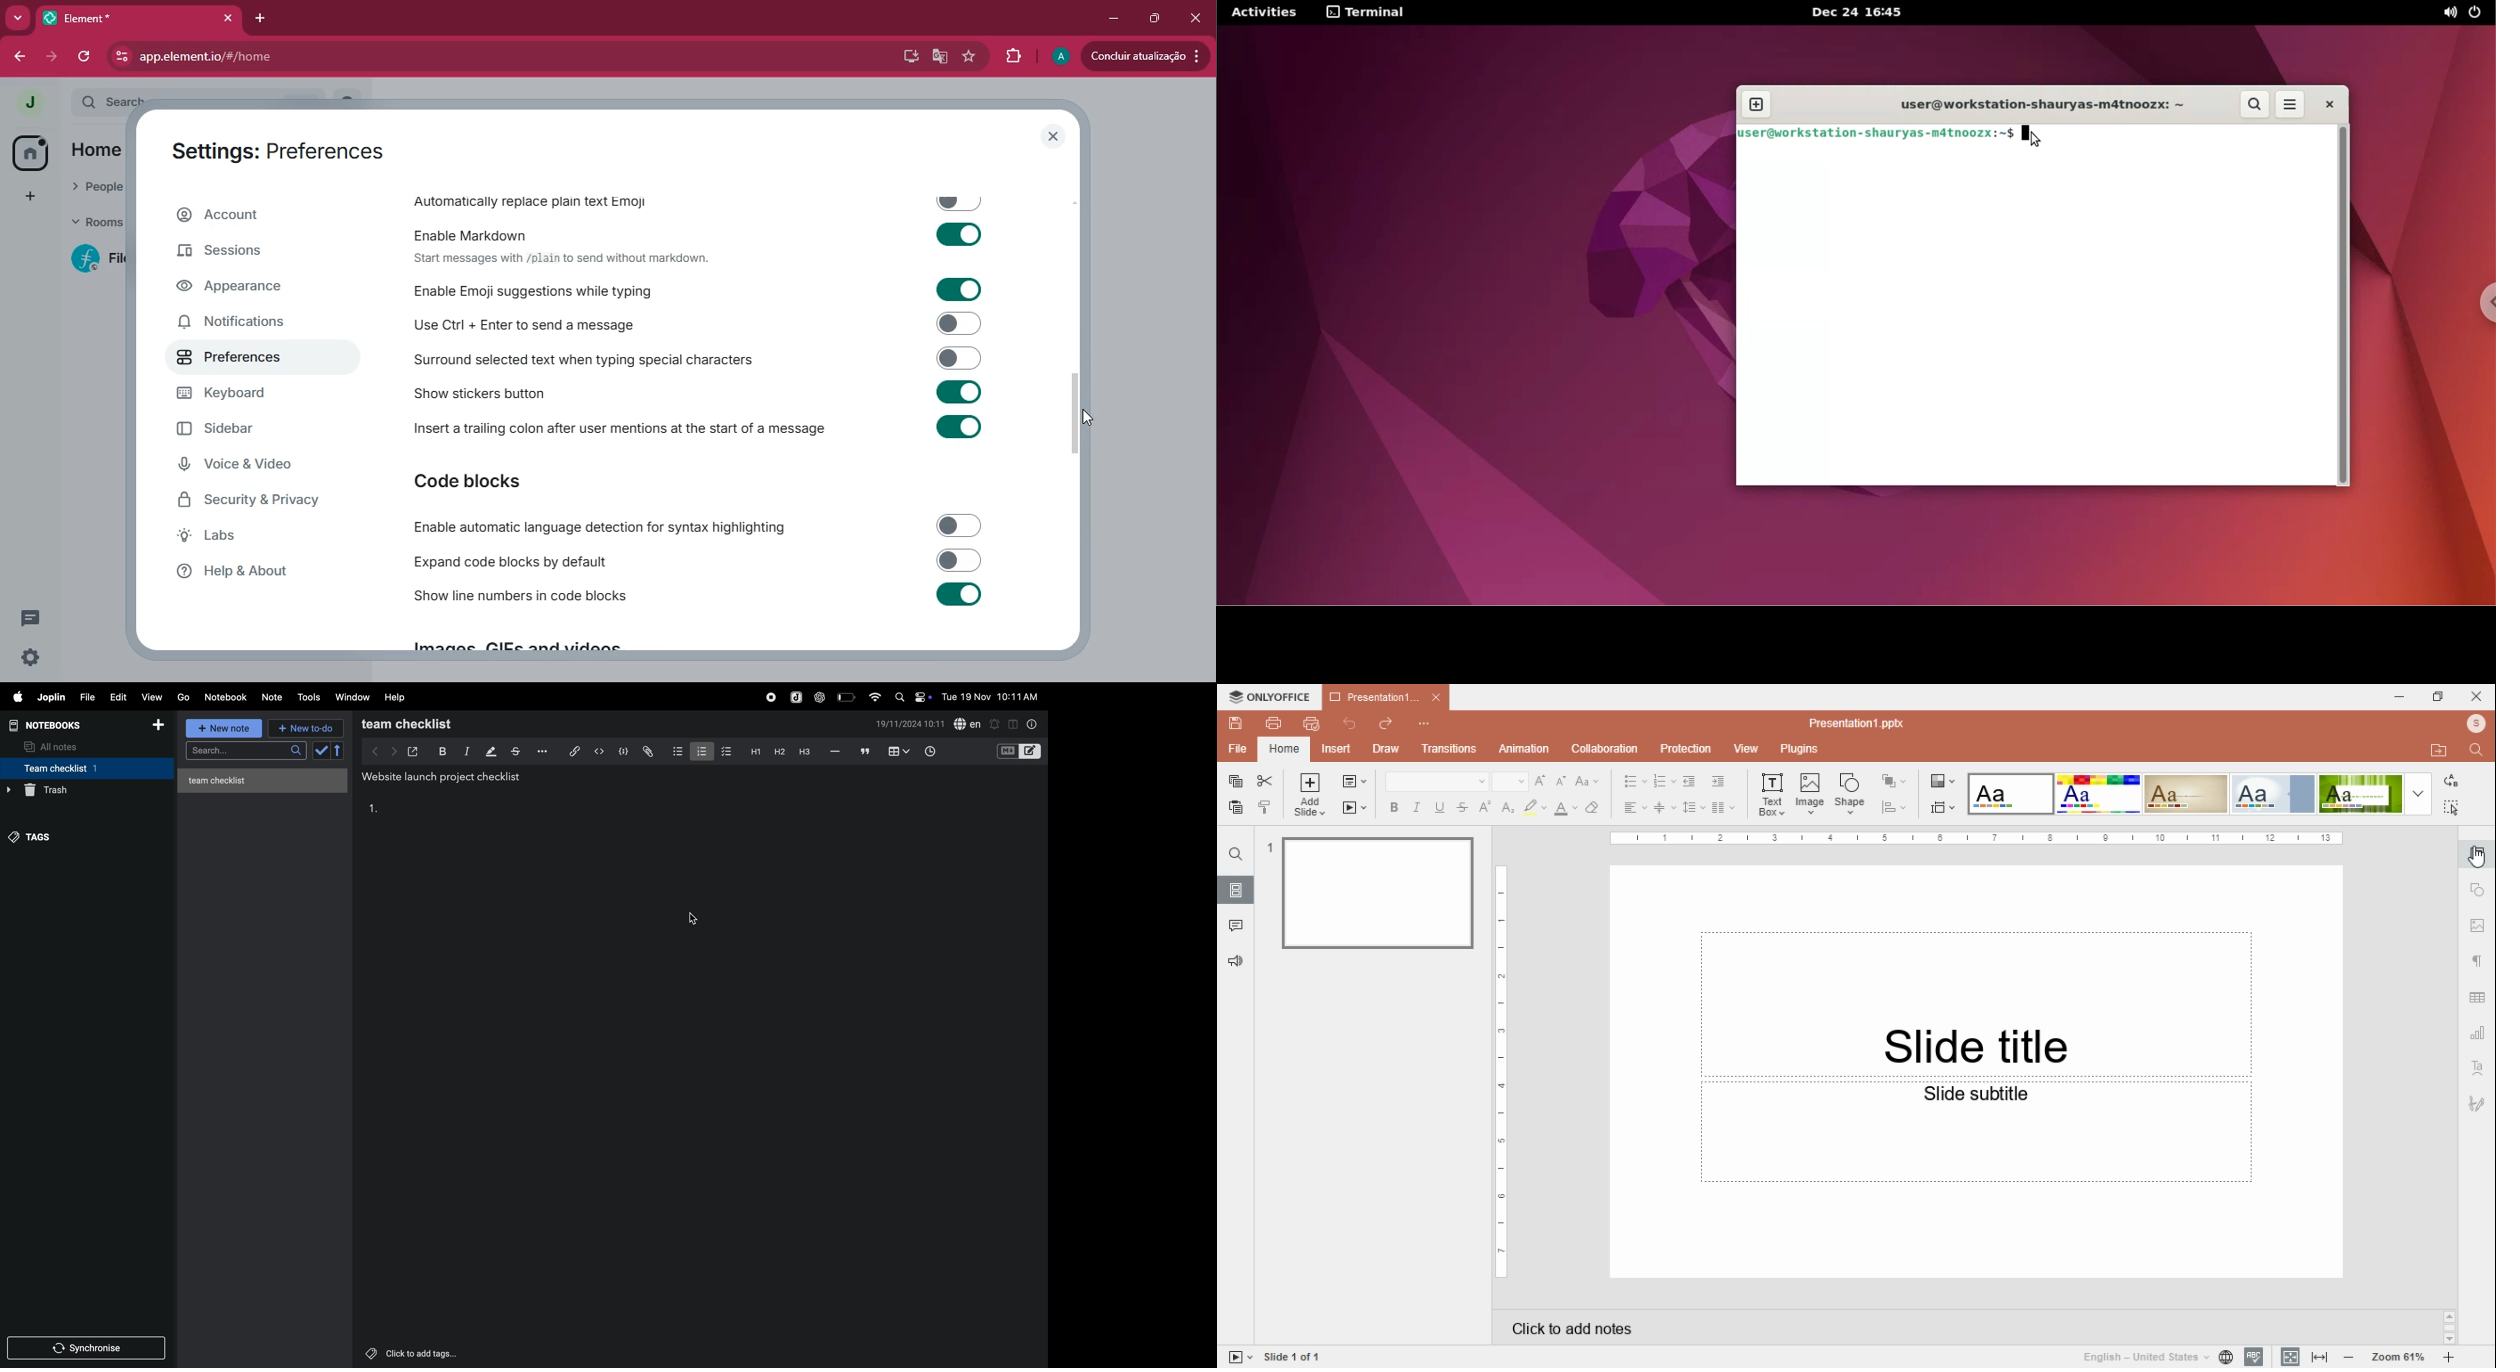  I want to click on team checklist, so click(426, 724).